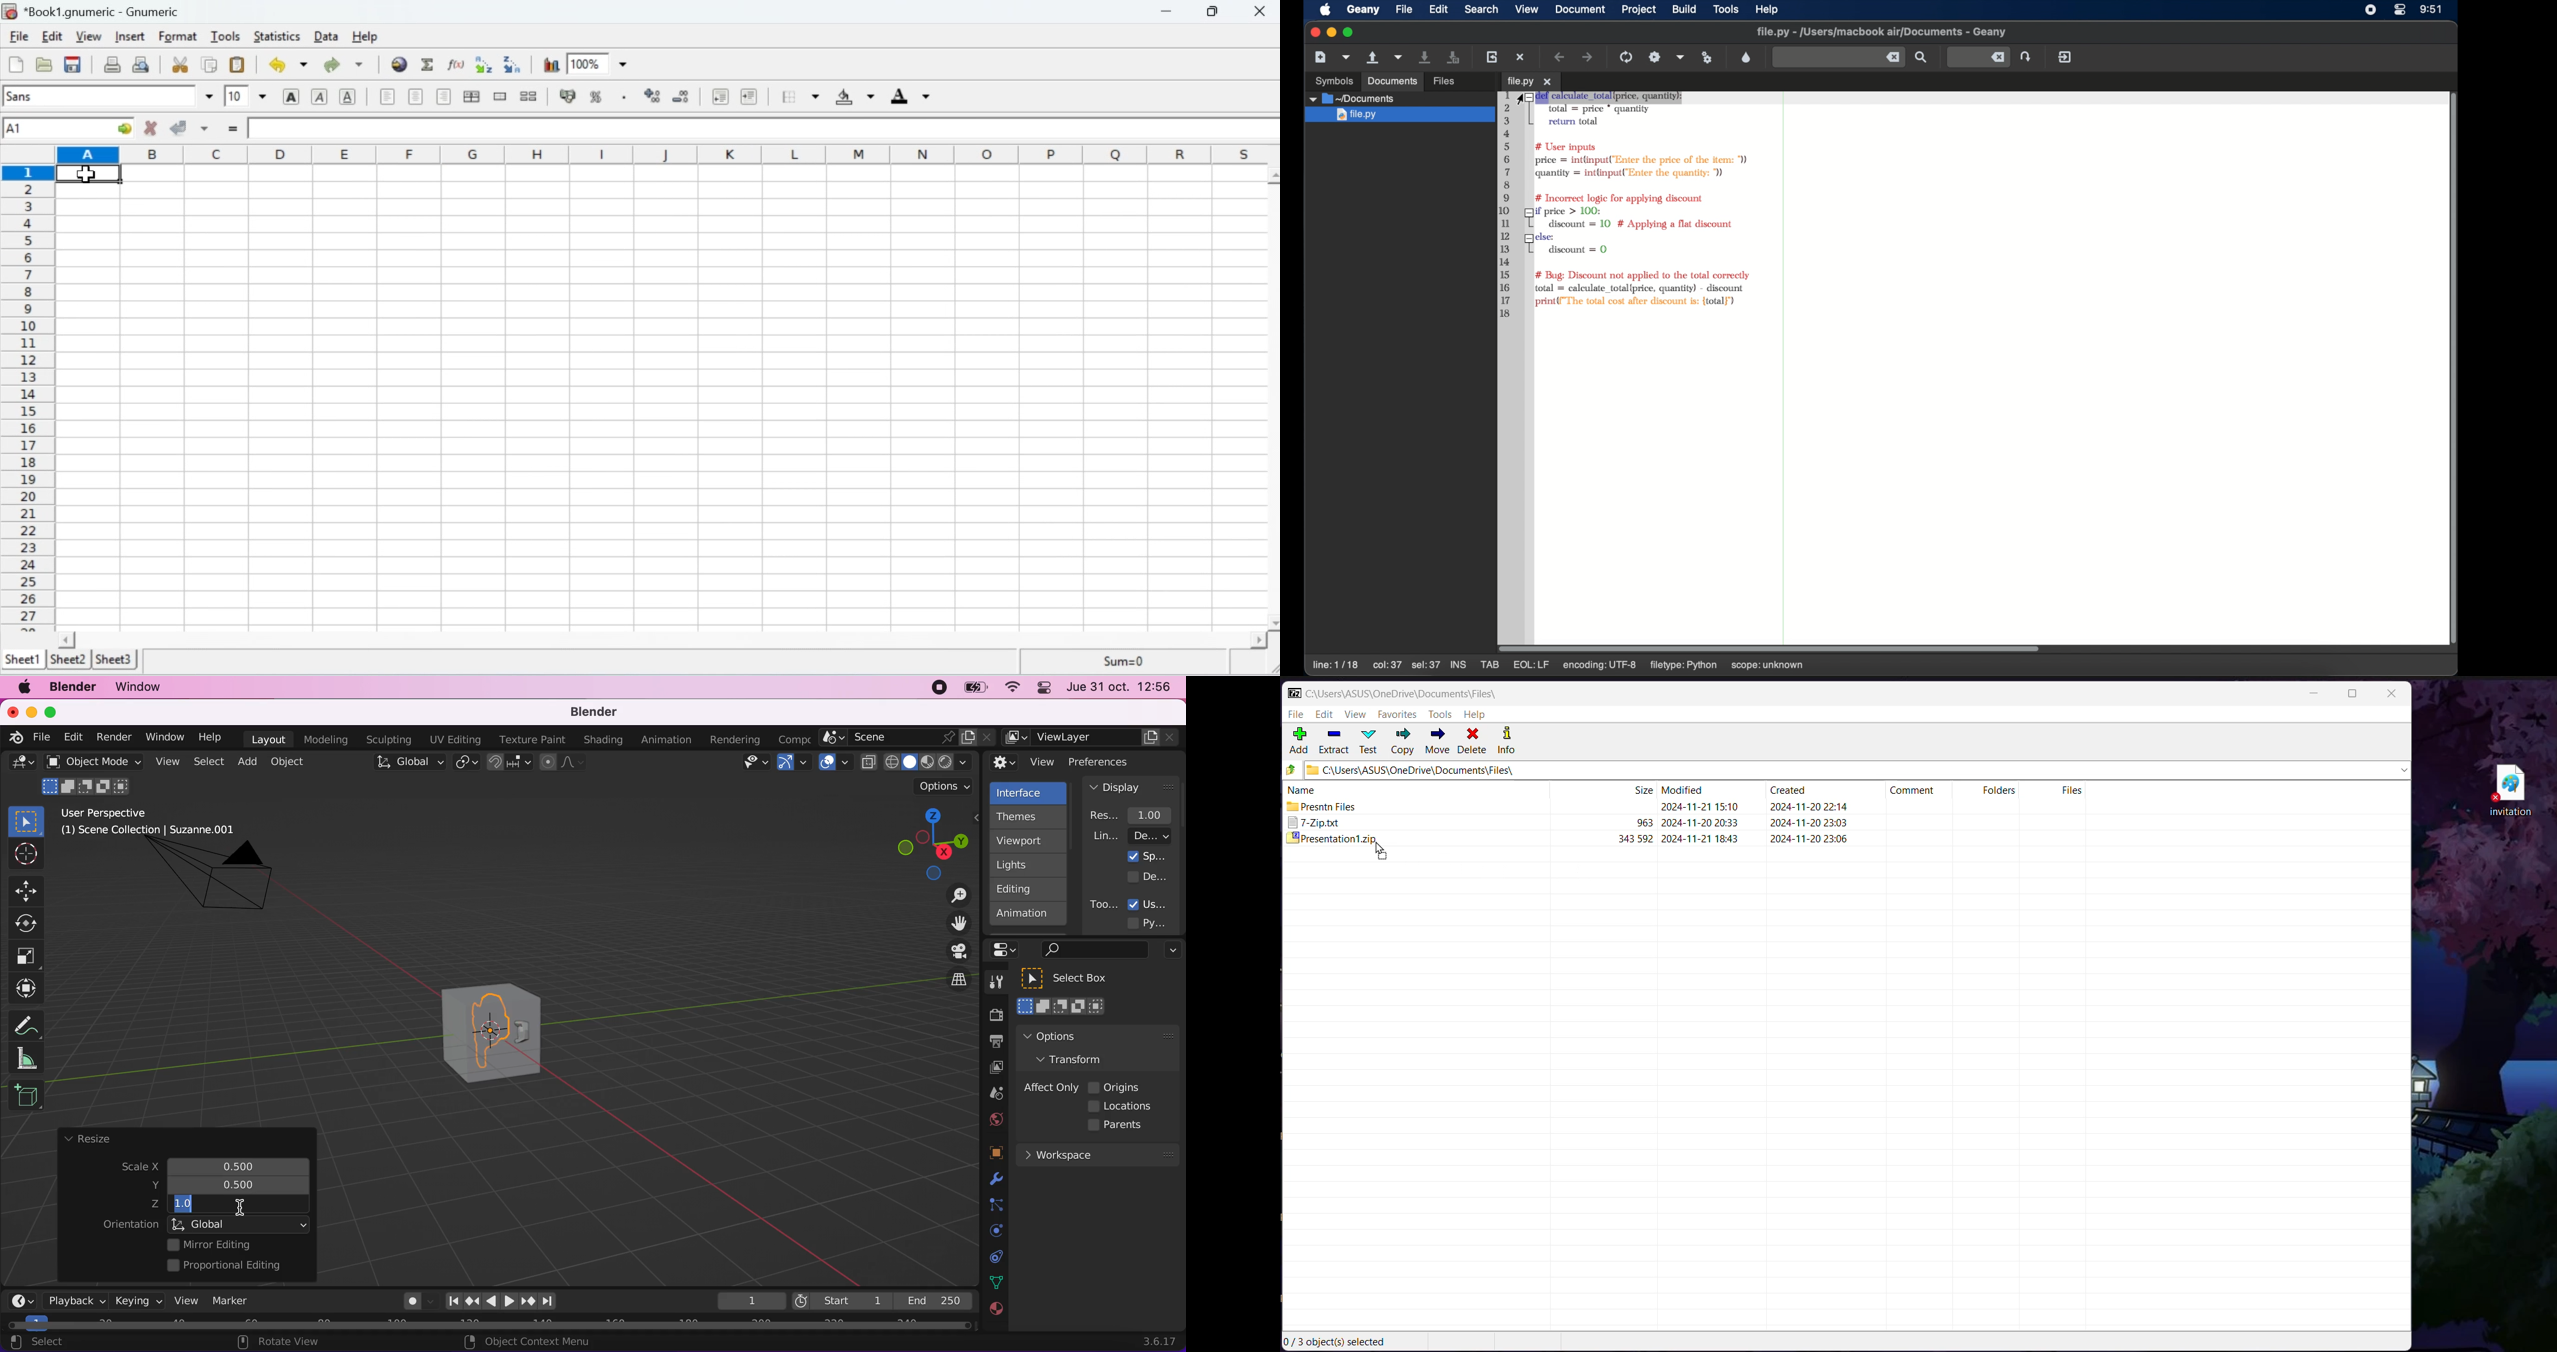 Image resolution: width=2576 pixels, height=1372 pixels. What do you see at coordinates (87, 1140) in the screenshot?
I see `resize` at bounding box center [87, 1140].